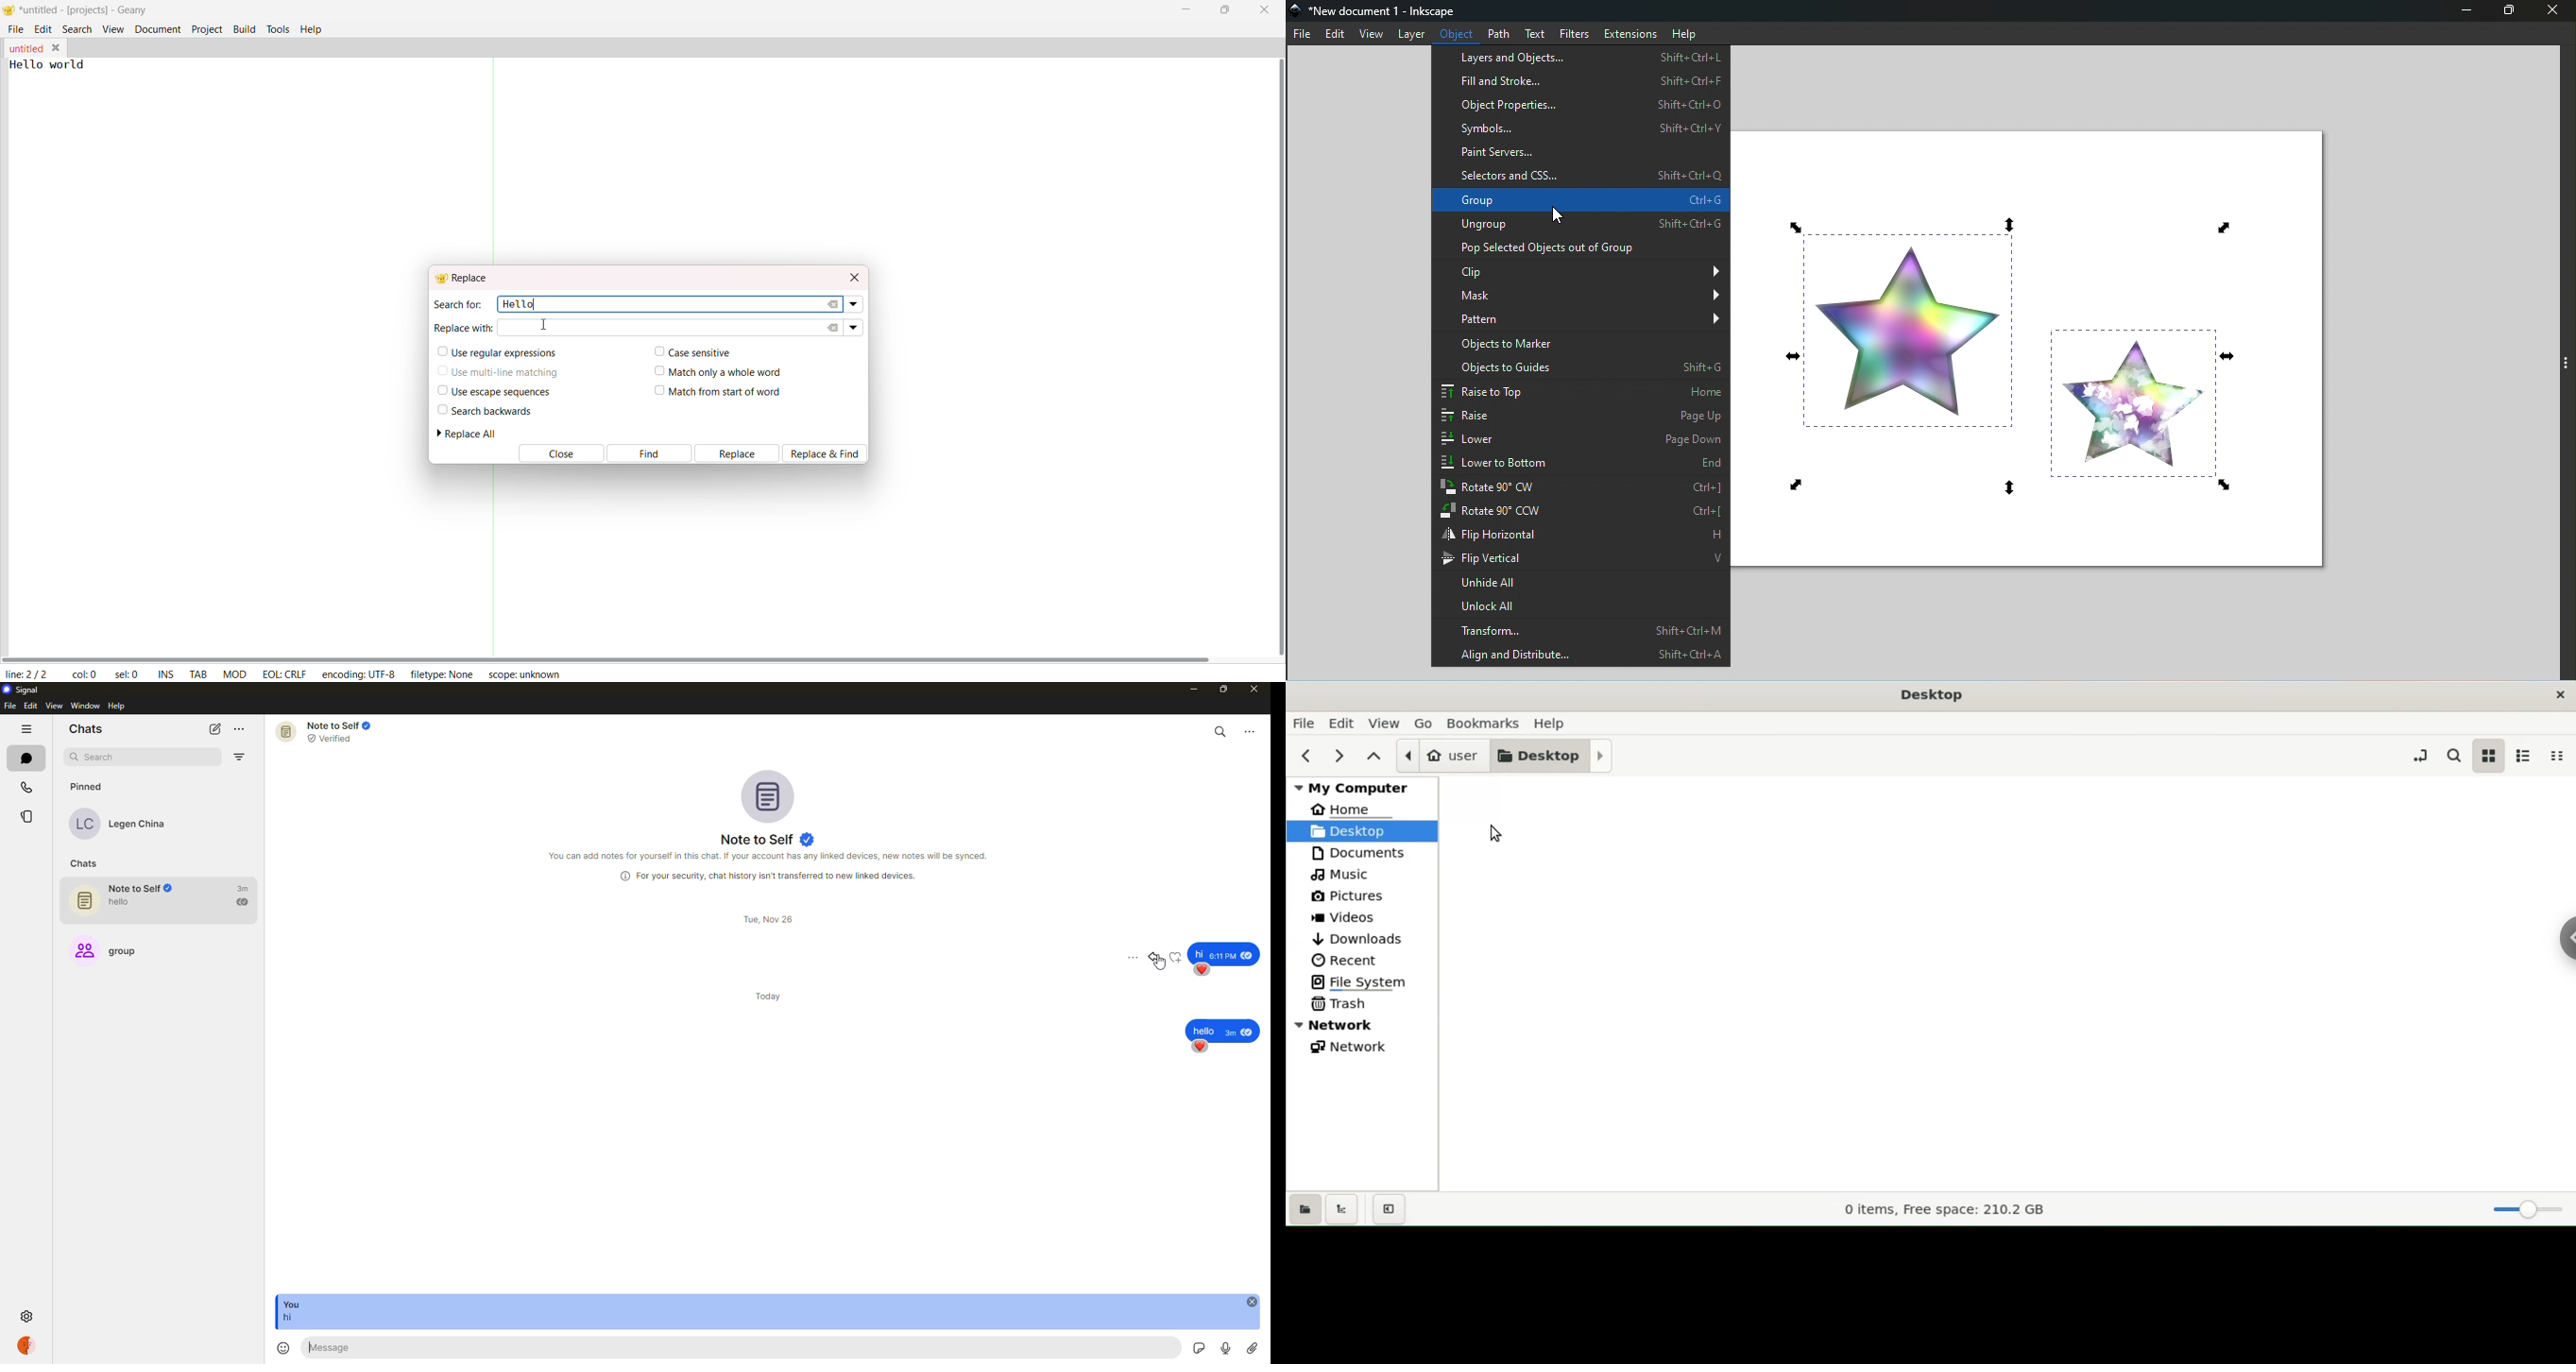 The width and height of the screenshot is (2576, 1372). What do you see at coordinates (1578, 225) in the screenshot?
I see `Ungroup` at bounding box center [1578, 225].